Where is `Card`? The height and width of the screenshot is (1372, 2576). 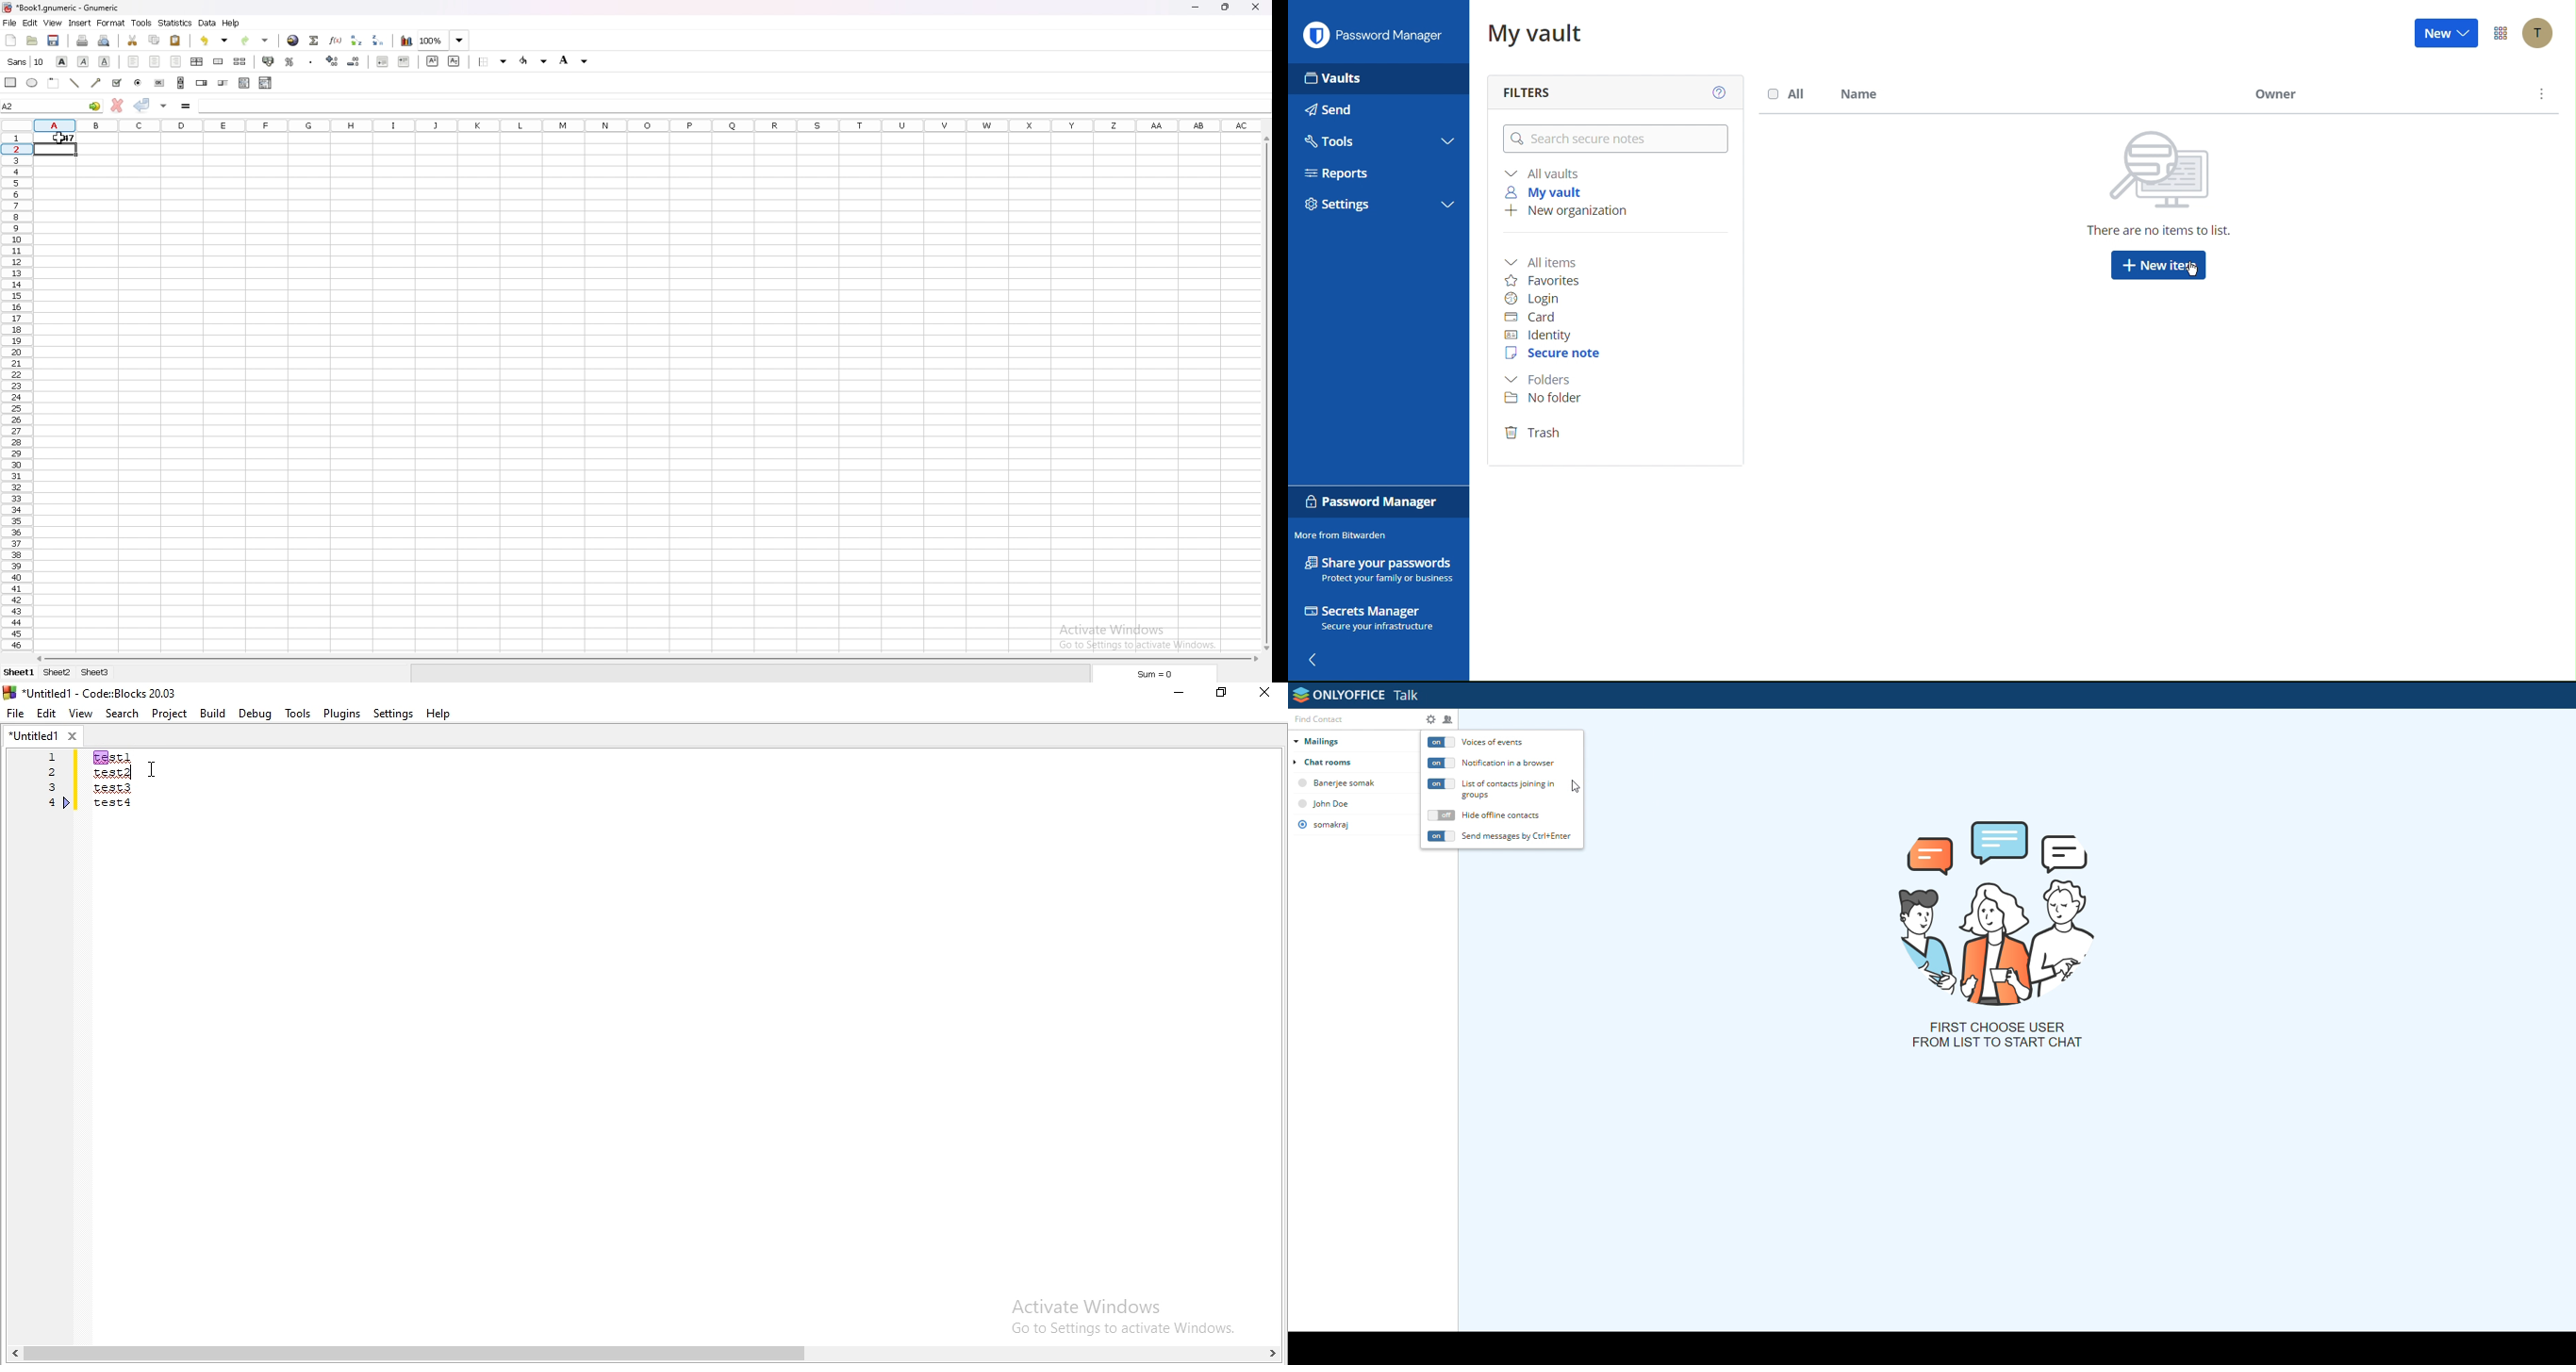 Card is located at coordinates (1538, 317).